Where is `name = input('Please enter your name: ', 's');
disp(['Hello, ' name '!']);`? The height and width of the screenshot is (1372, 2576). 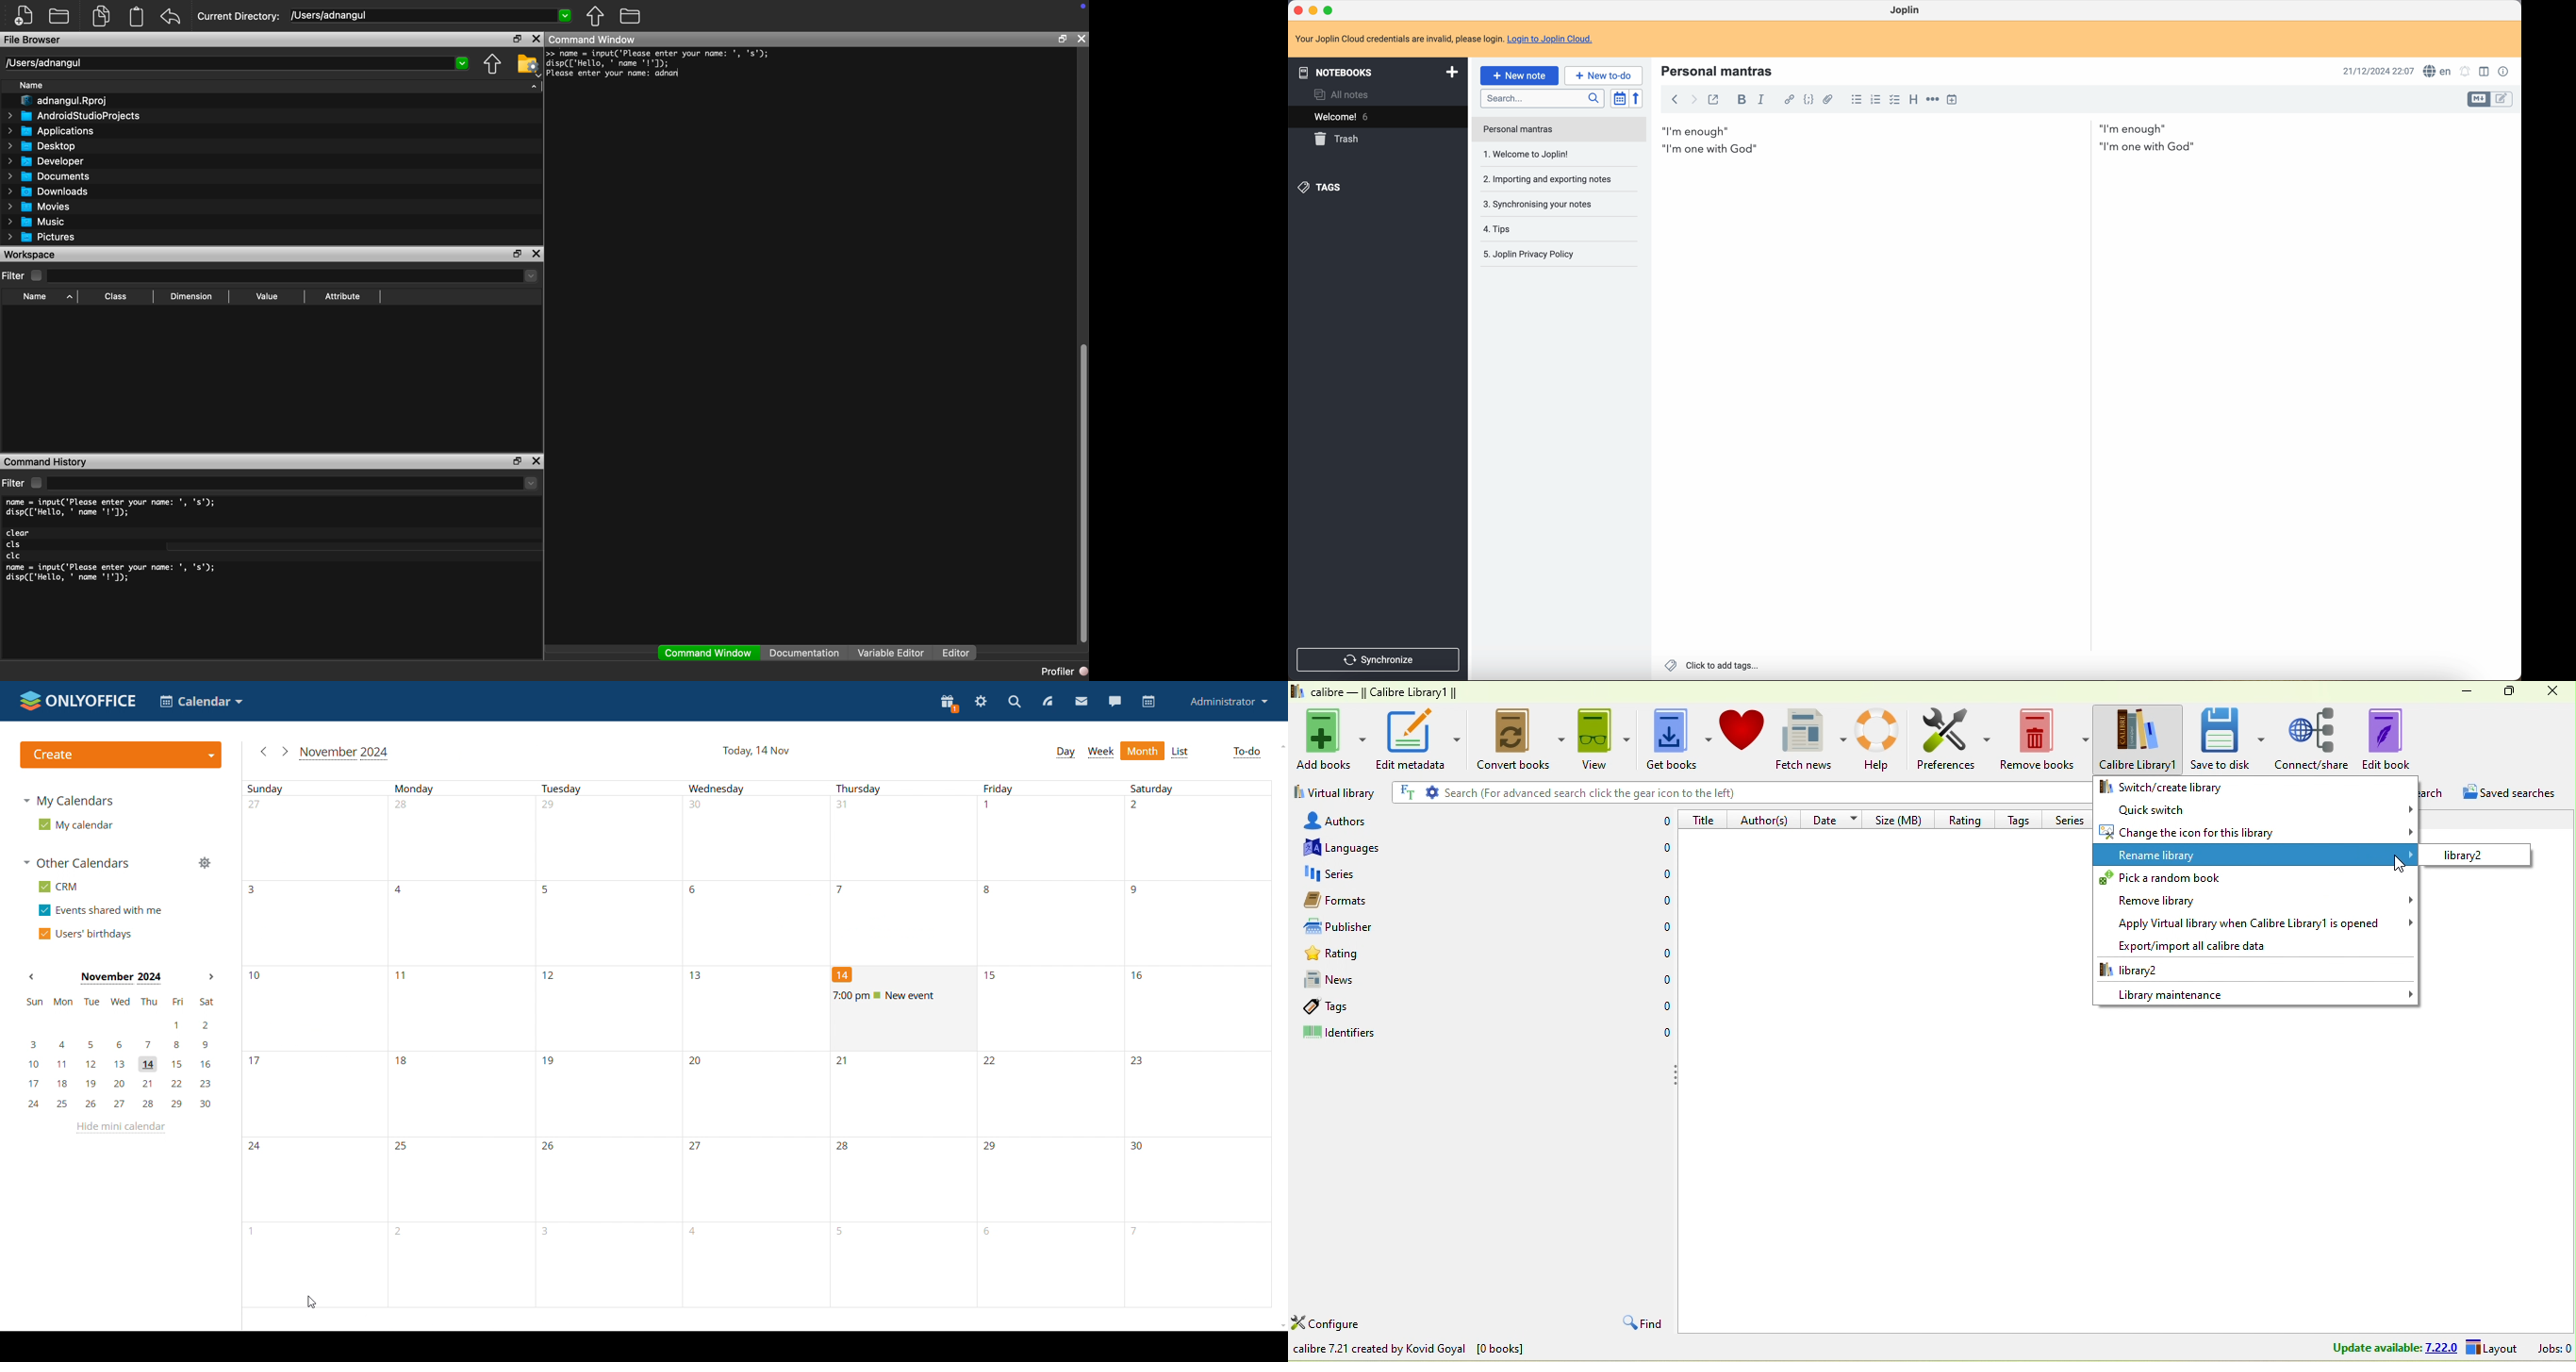
name = input('Please enter your name: ', 's');
disp(['Hello, ' name '!']); is located at coordinates (113, 508).